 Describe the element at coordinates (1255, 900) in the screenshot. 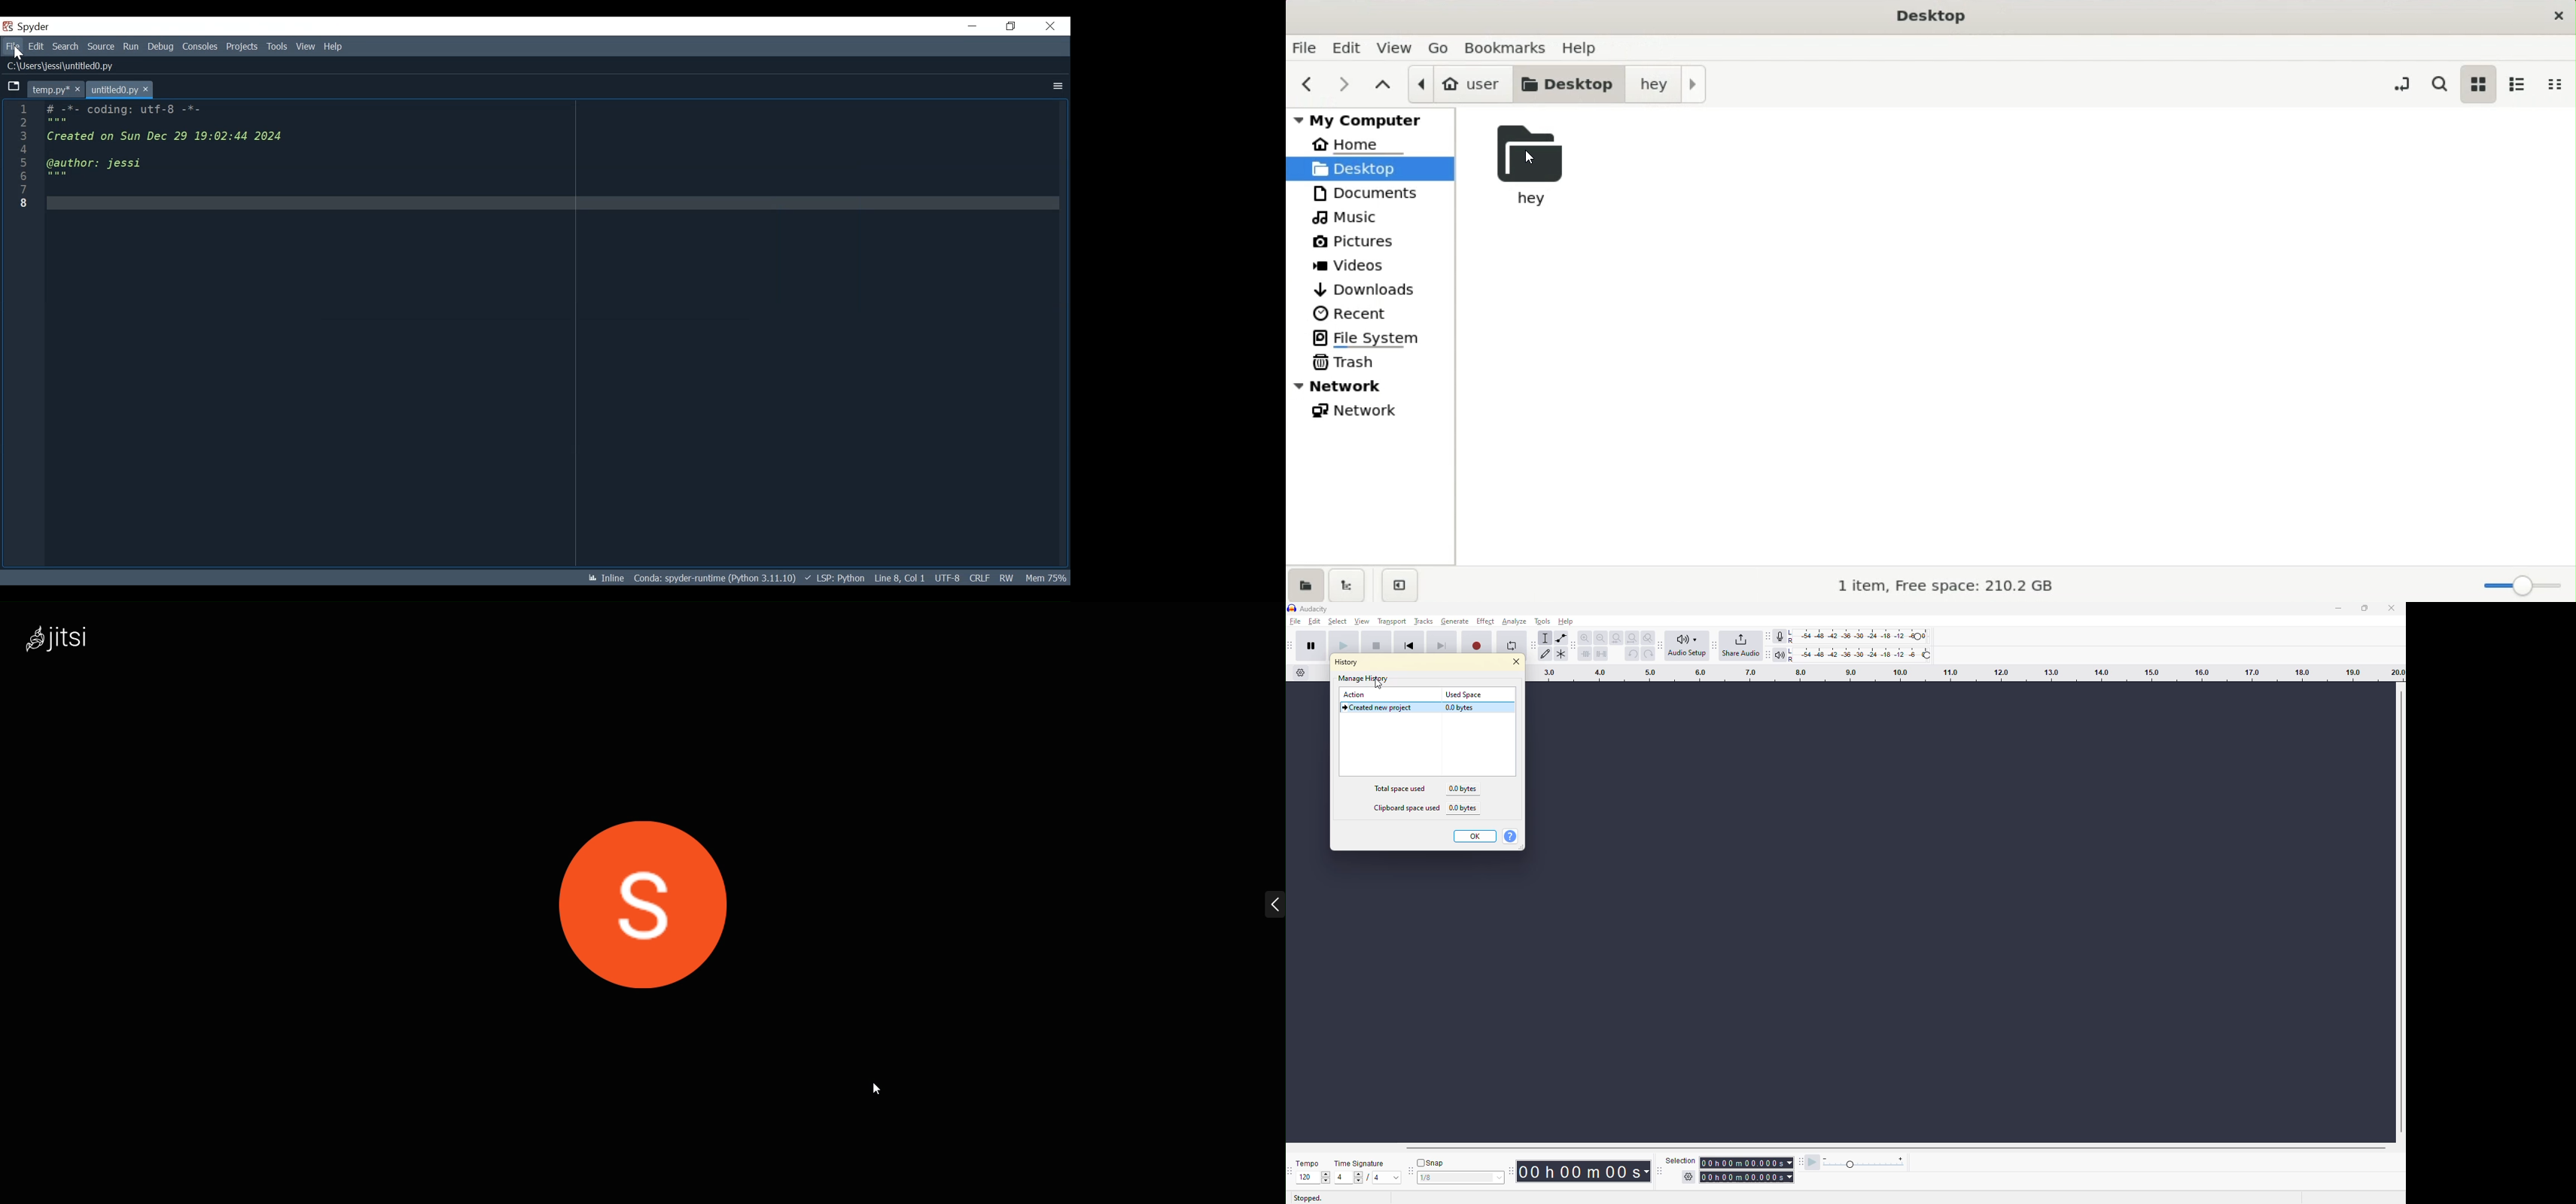

I see `expand` at that location.